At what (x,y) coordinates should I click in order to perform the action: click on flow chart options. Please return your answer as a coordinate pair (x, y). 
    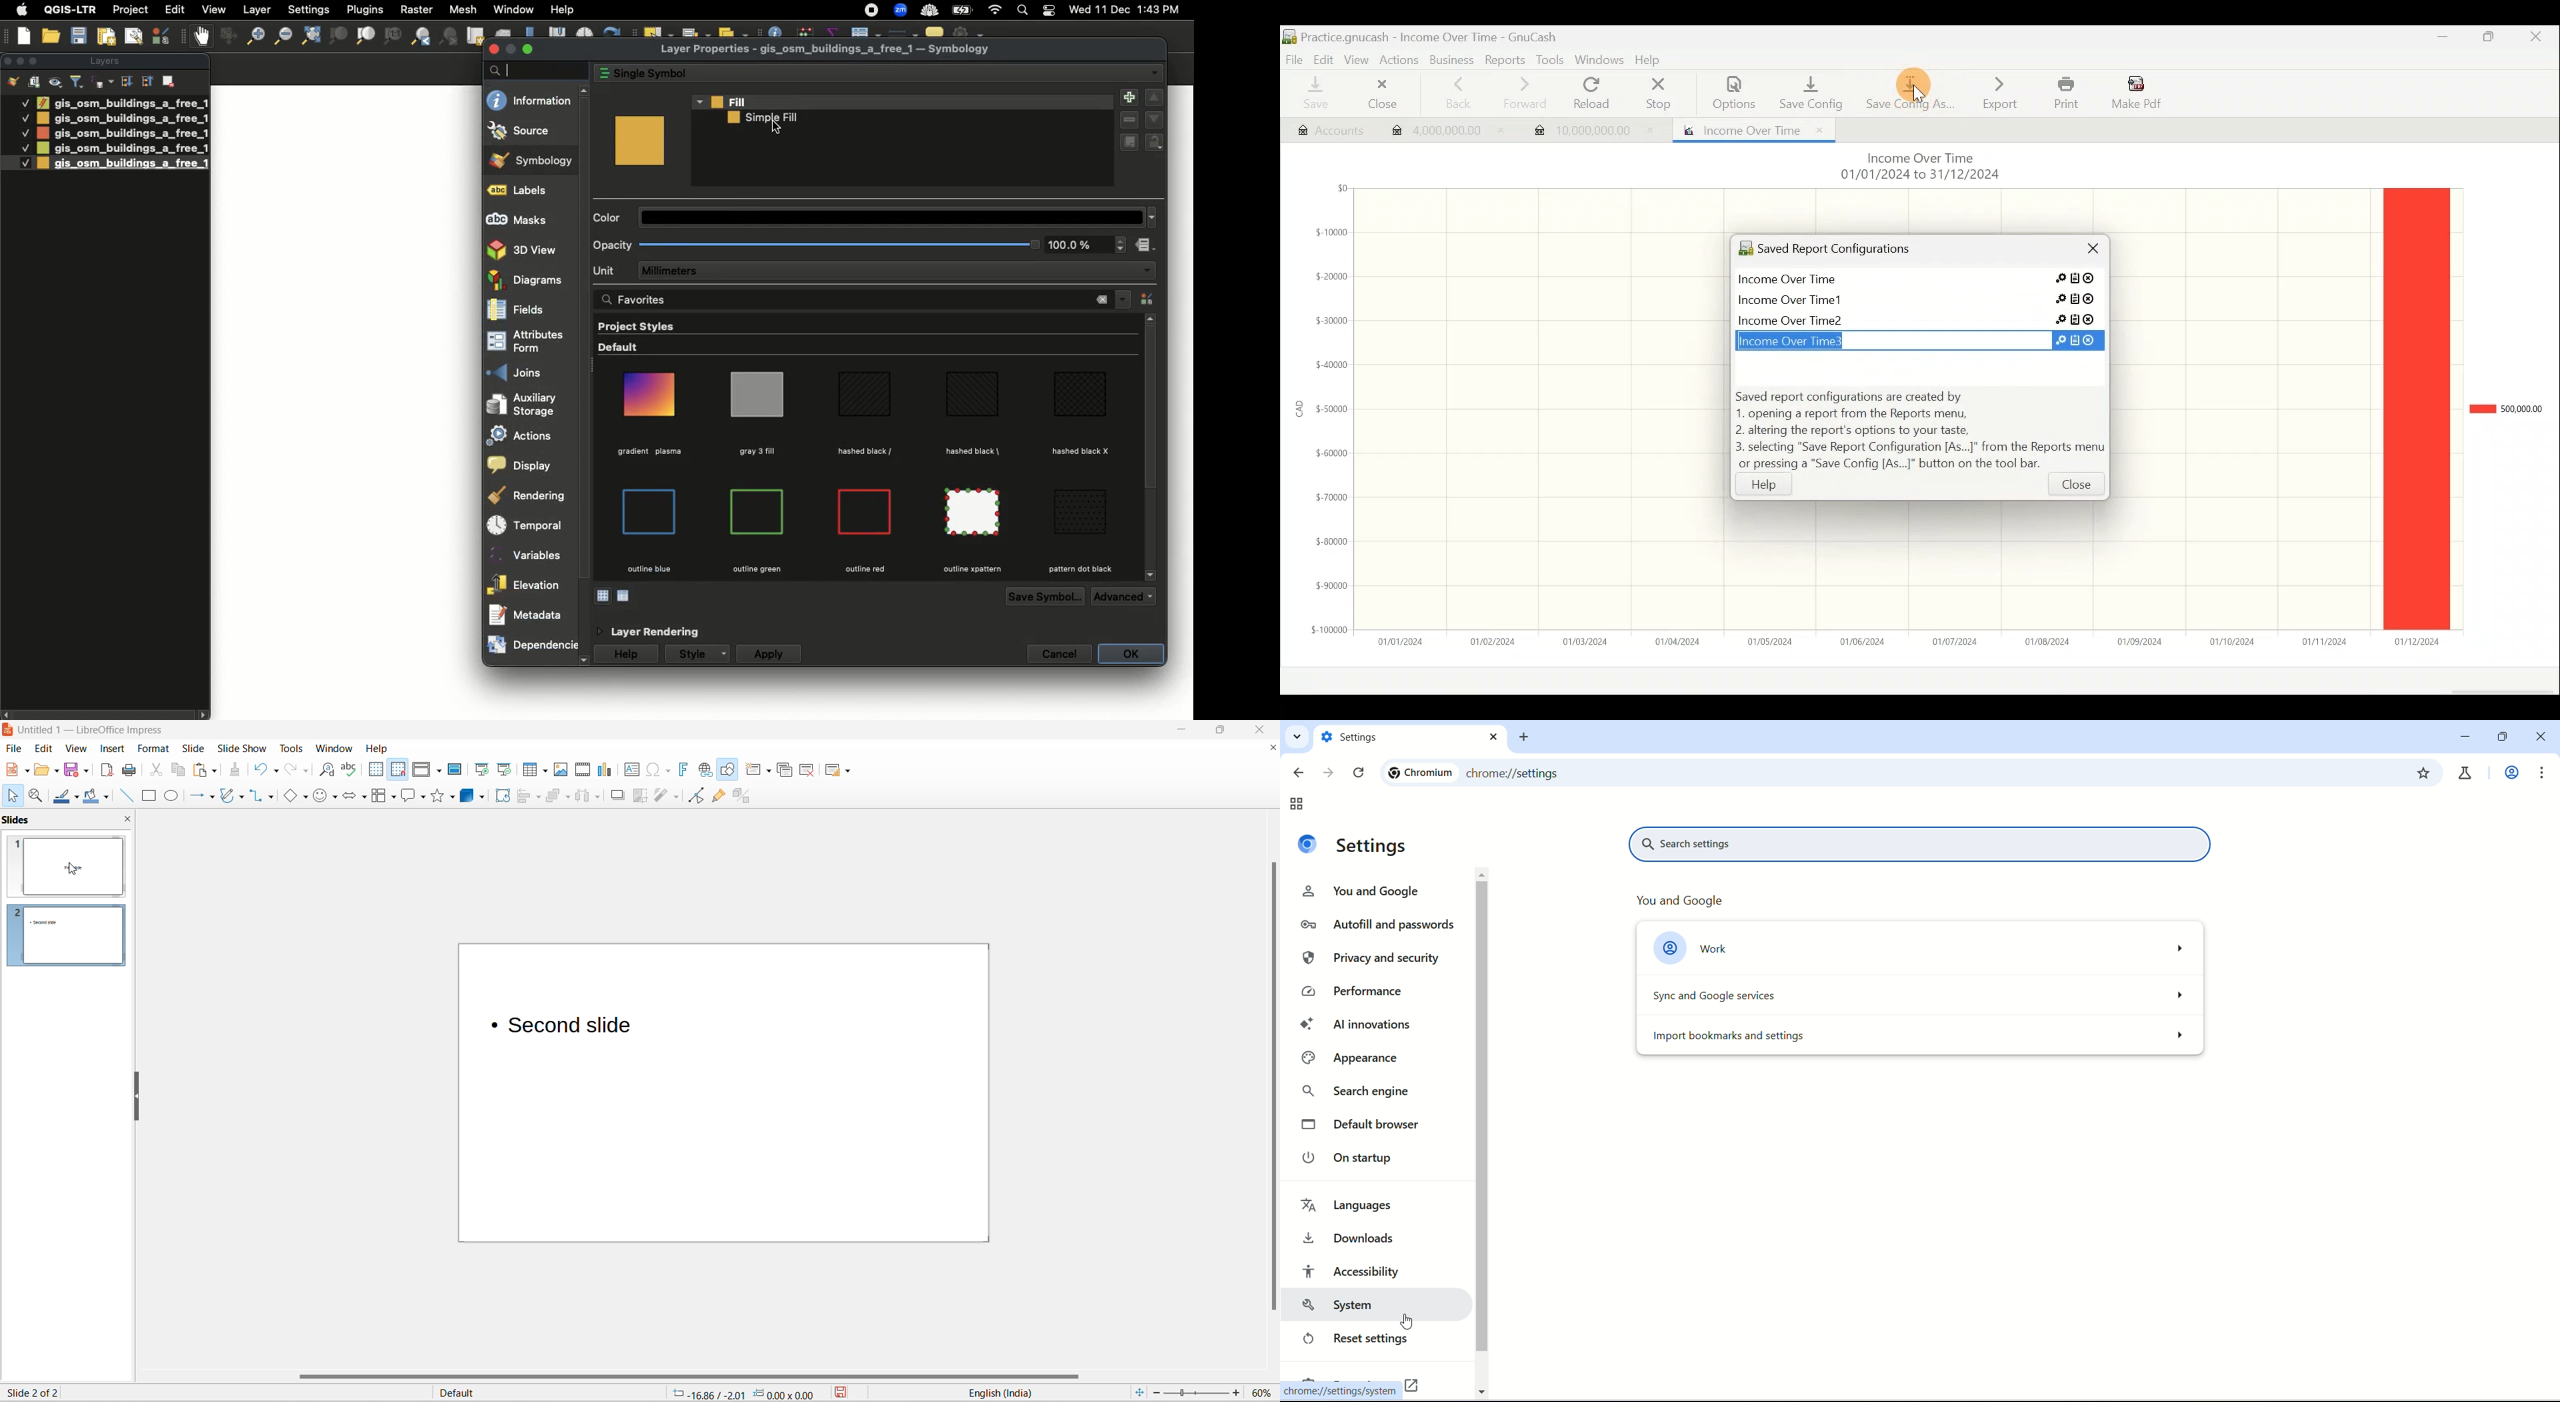
    Looking at the image, I should click on (391, 797).